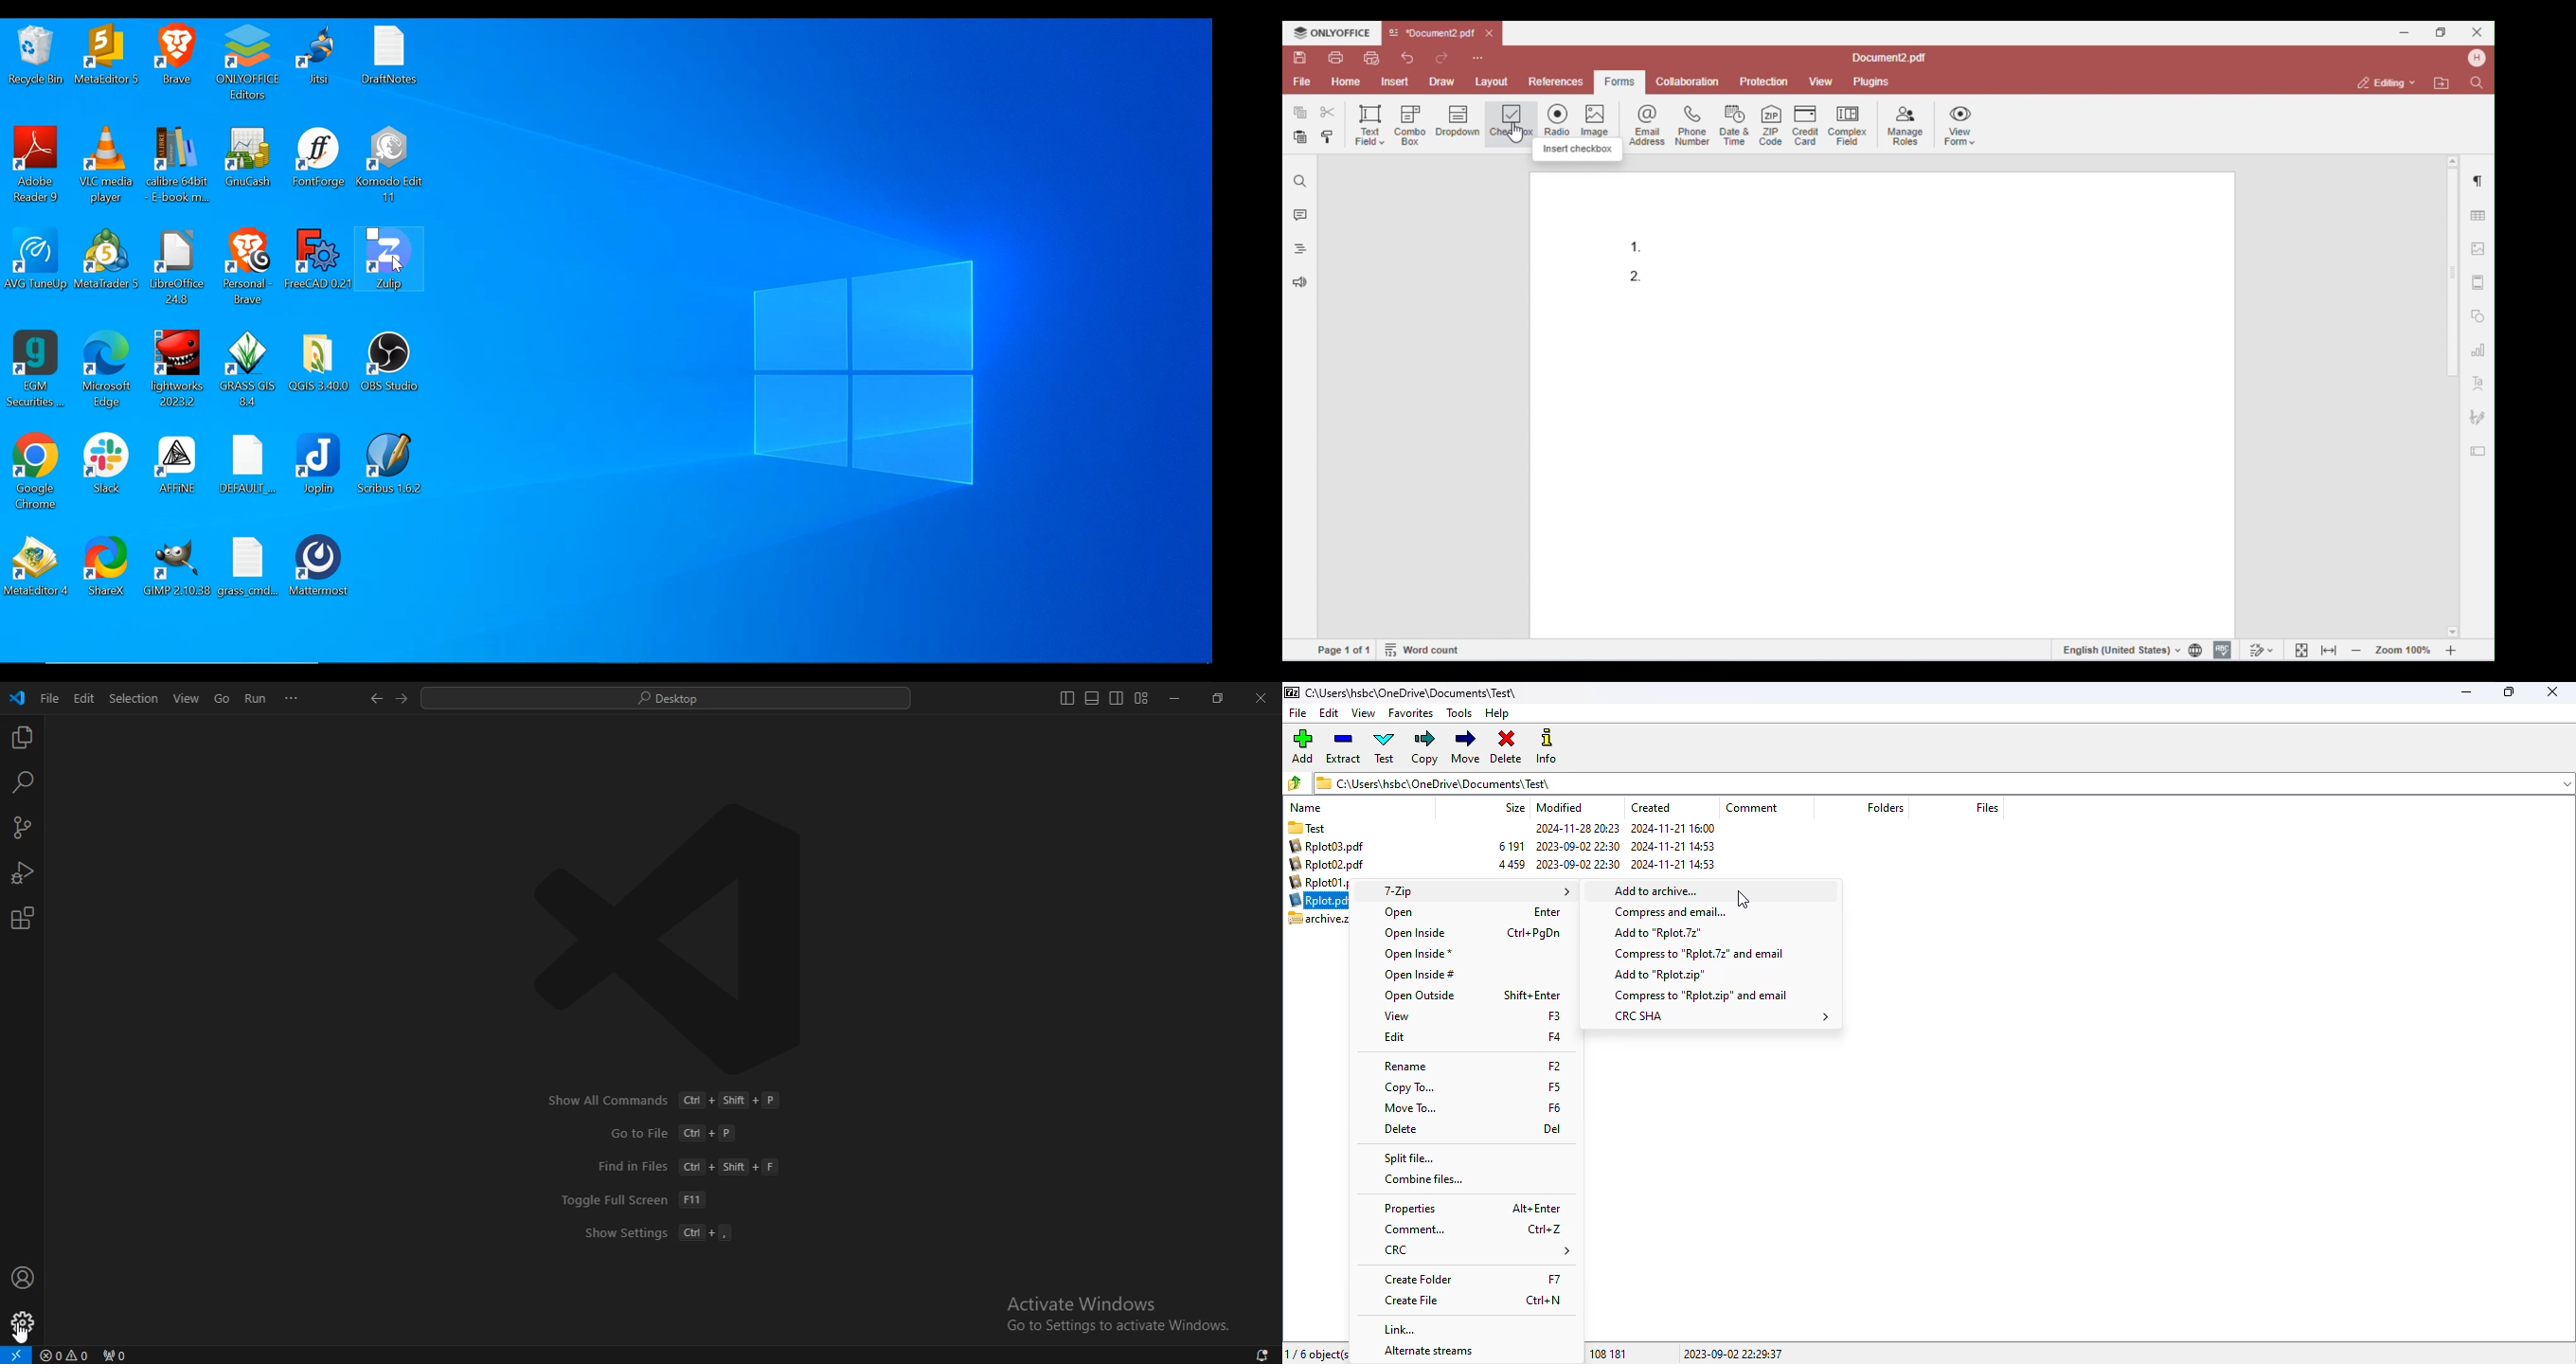 The image size is (2576, 1372). Describe the element at coordinates (253, 465) in the screenshot. I see `Default Desktop icon` at that location.